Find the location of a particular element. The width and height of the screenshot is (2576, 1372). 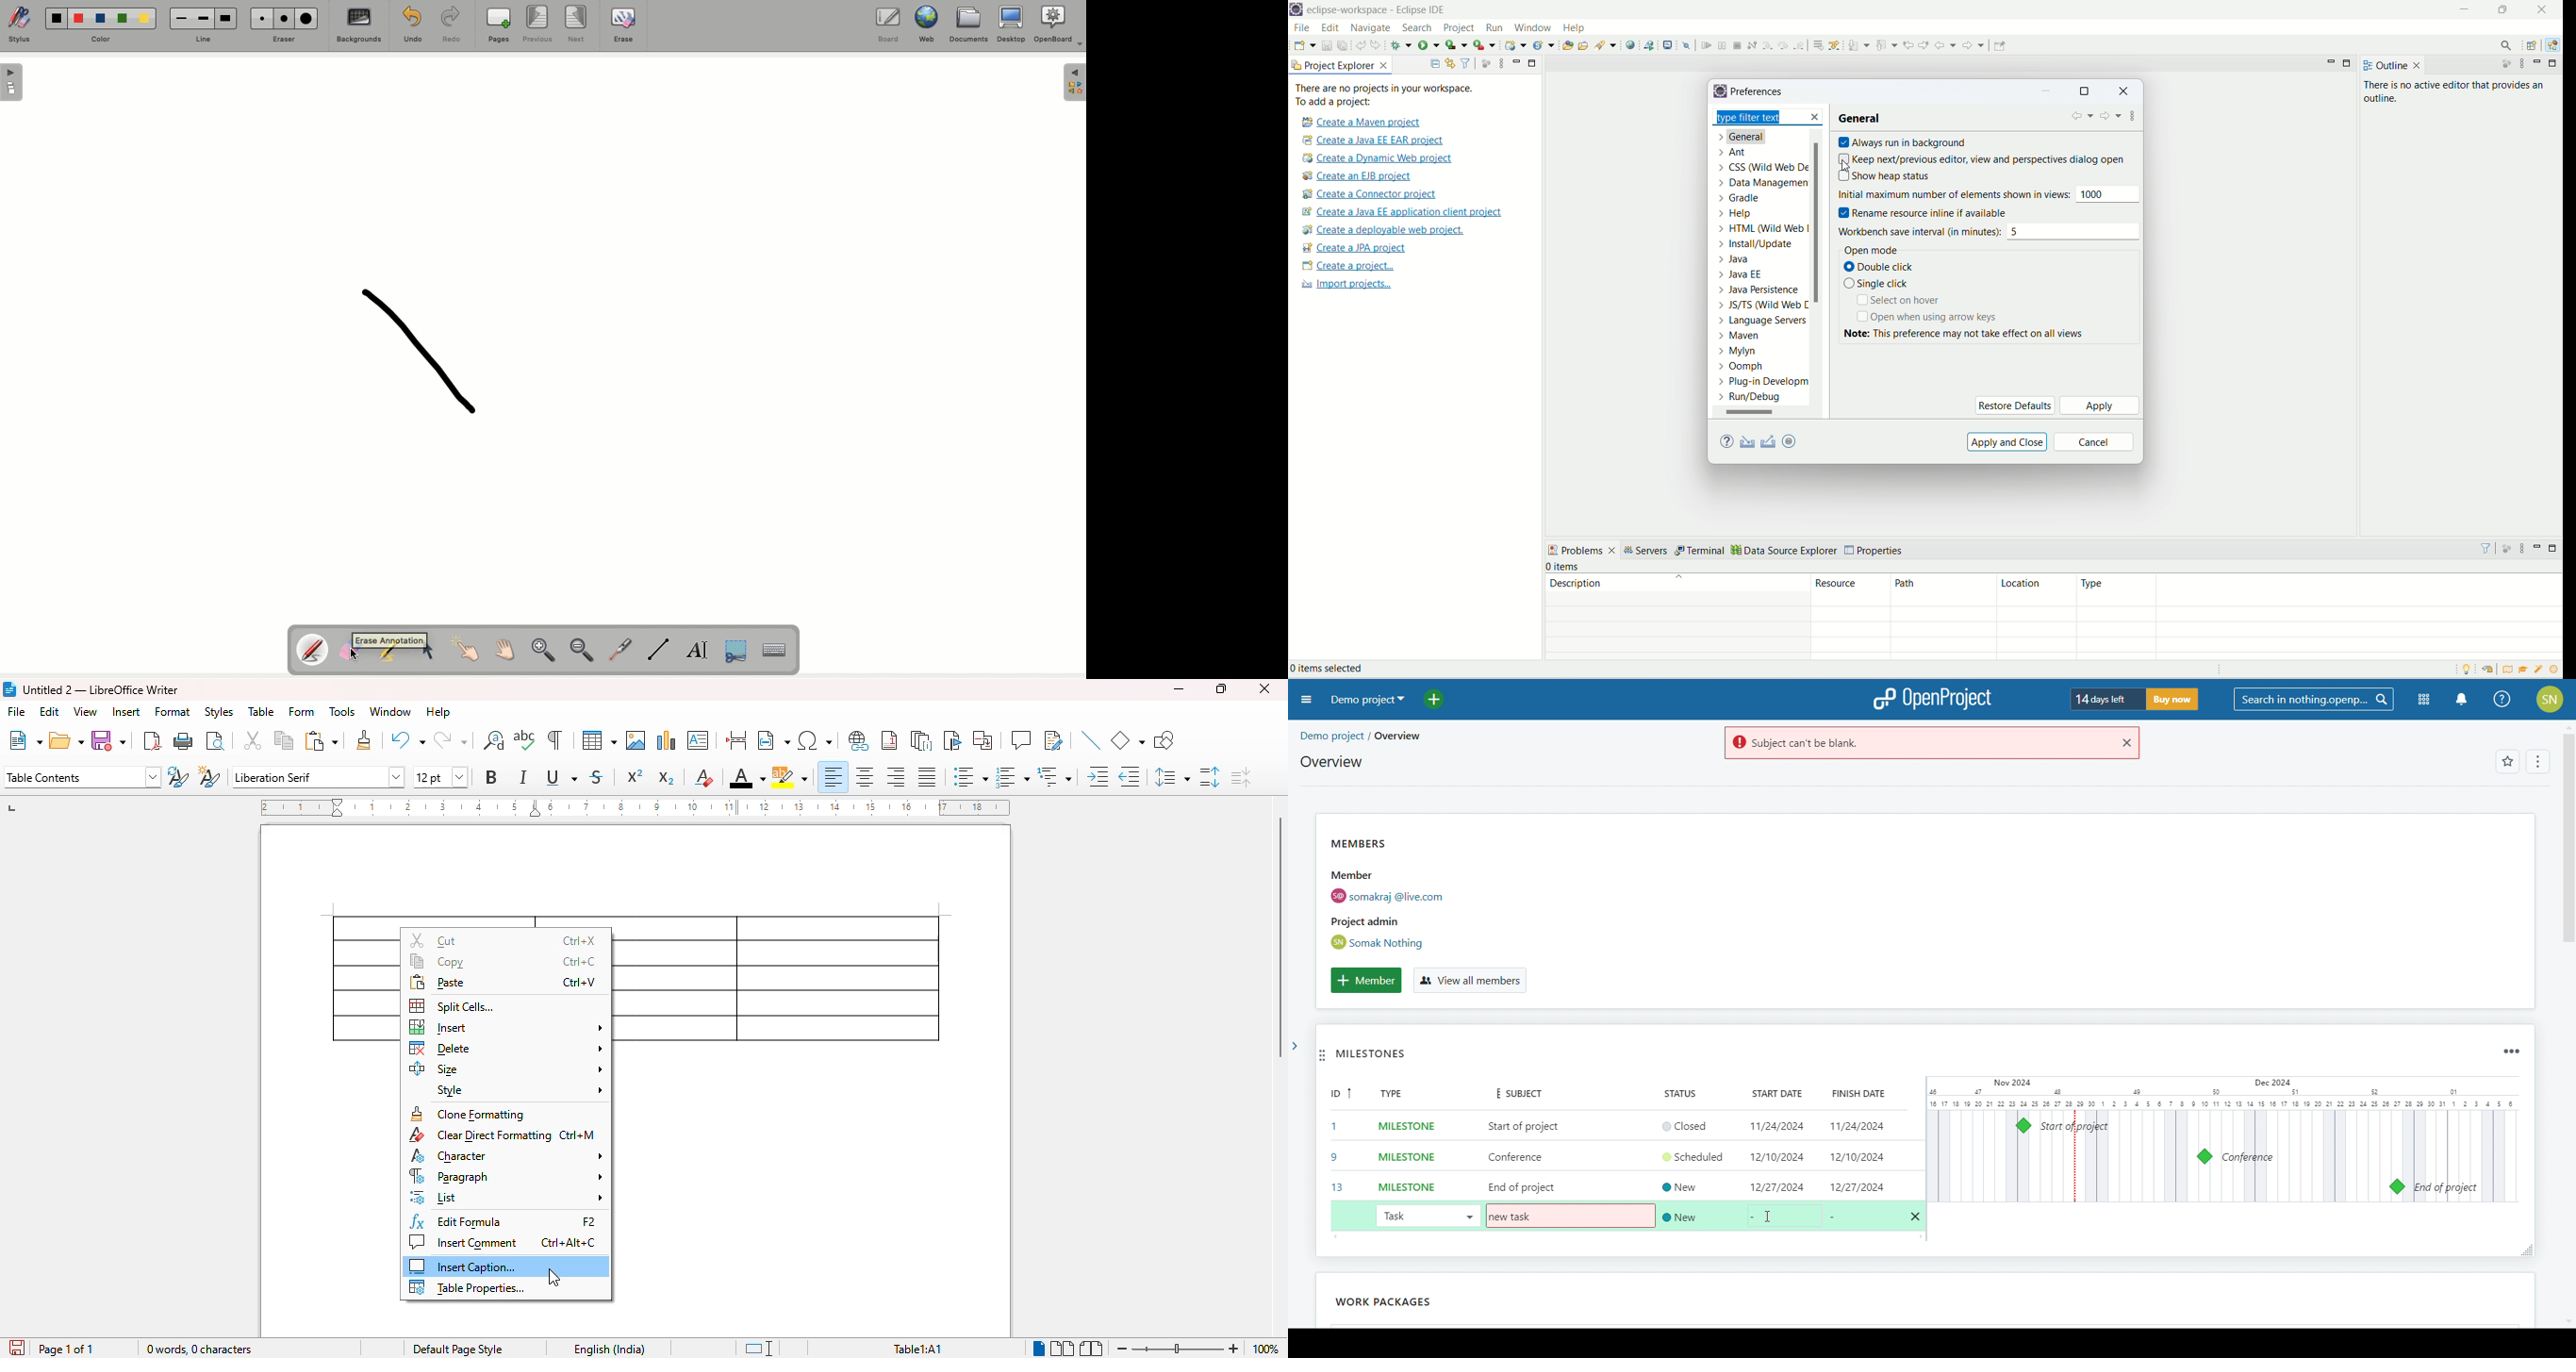

step into is located at coordinates (1766, 45).